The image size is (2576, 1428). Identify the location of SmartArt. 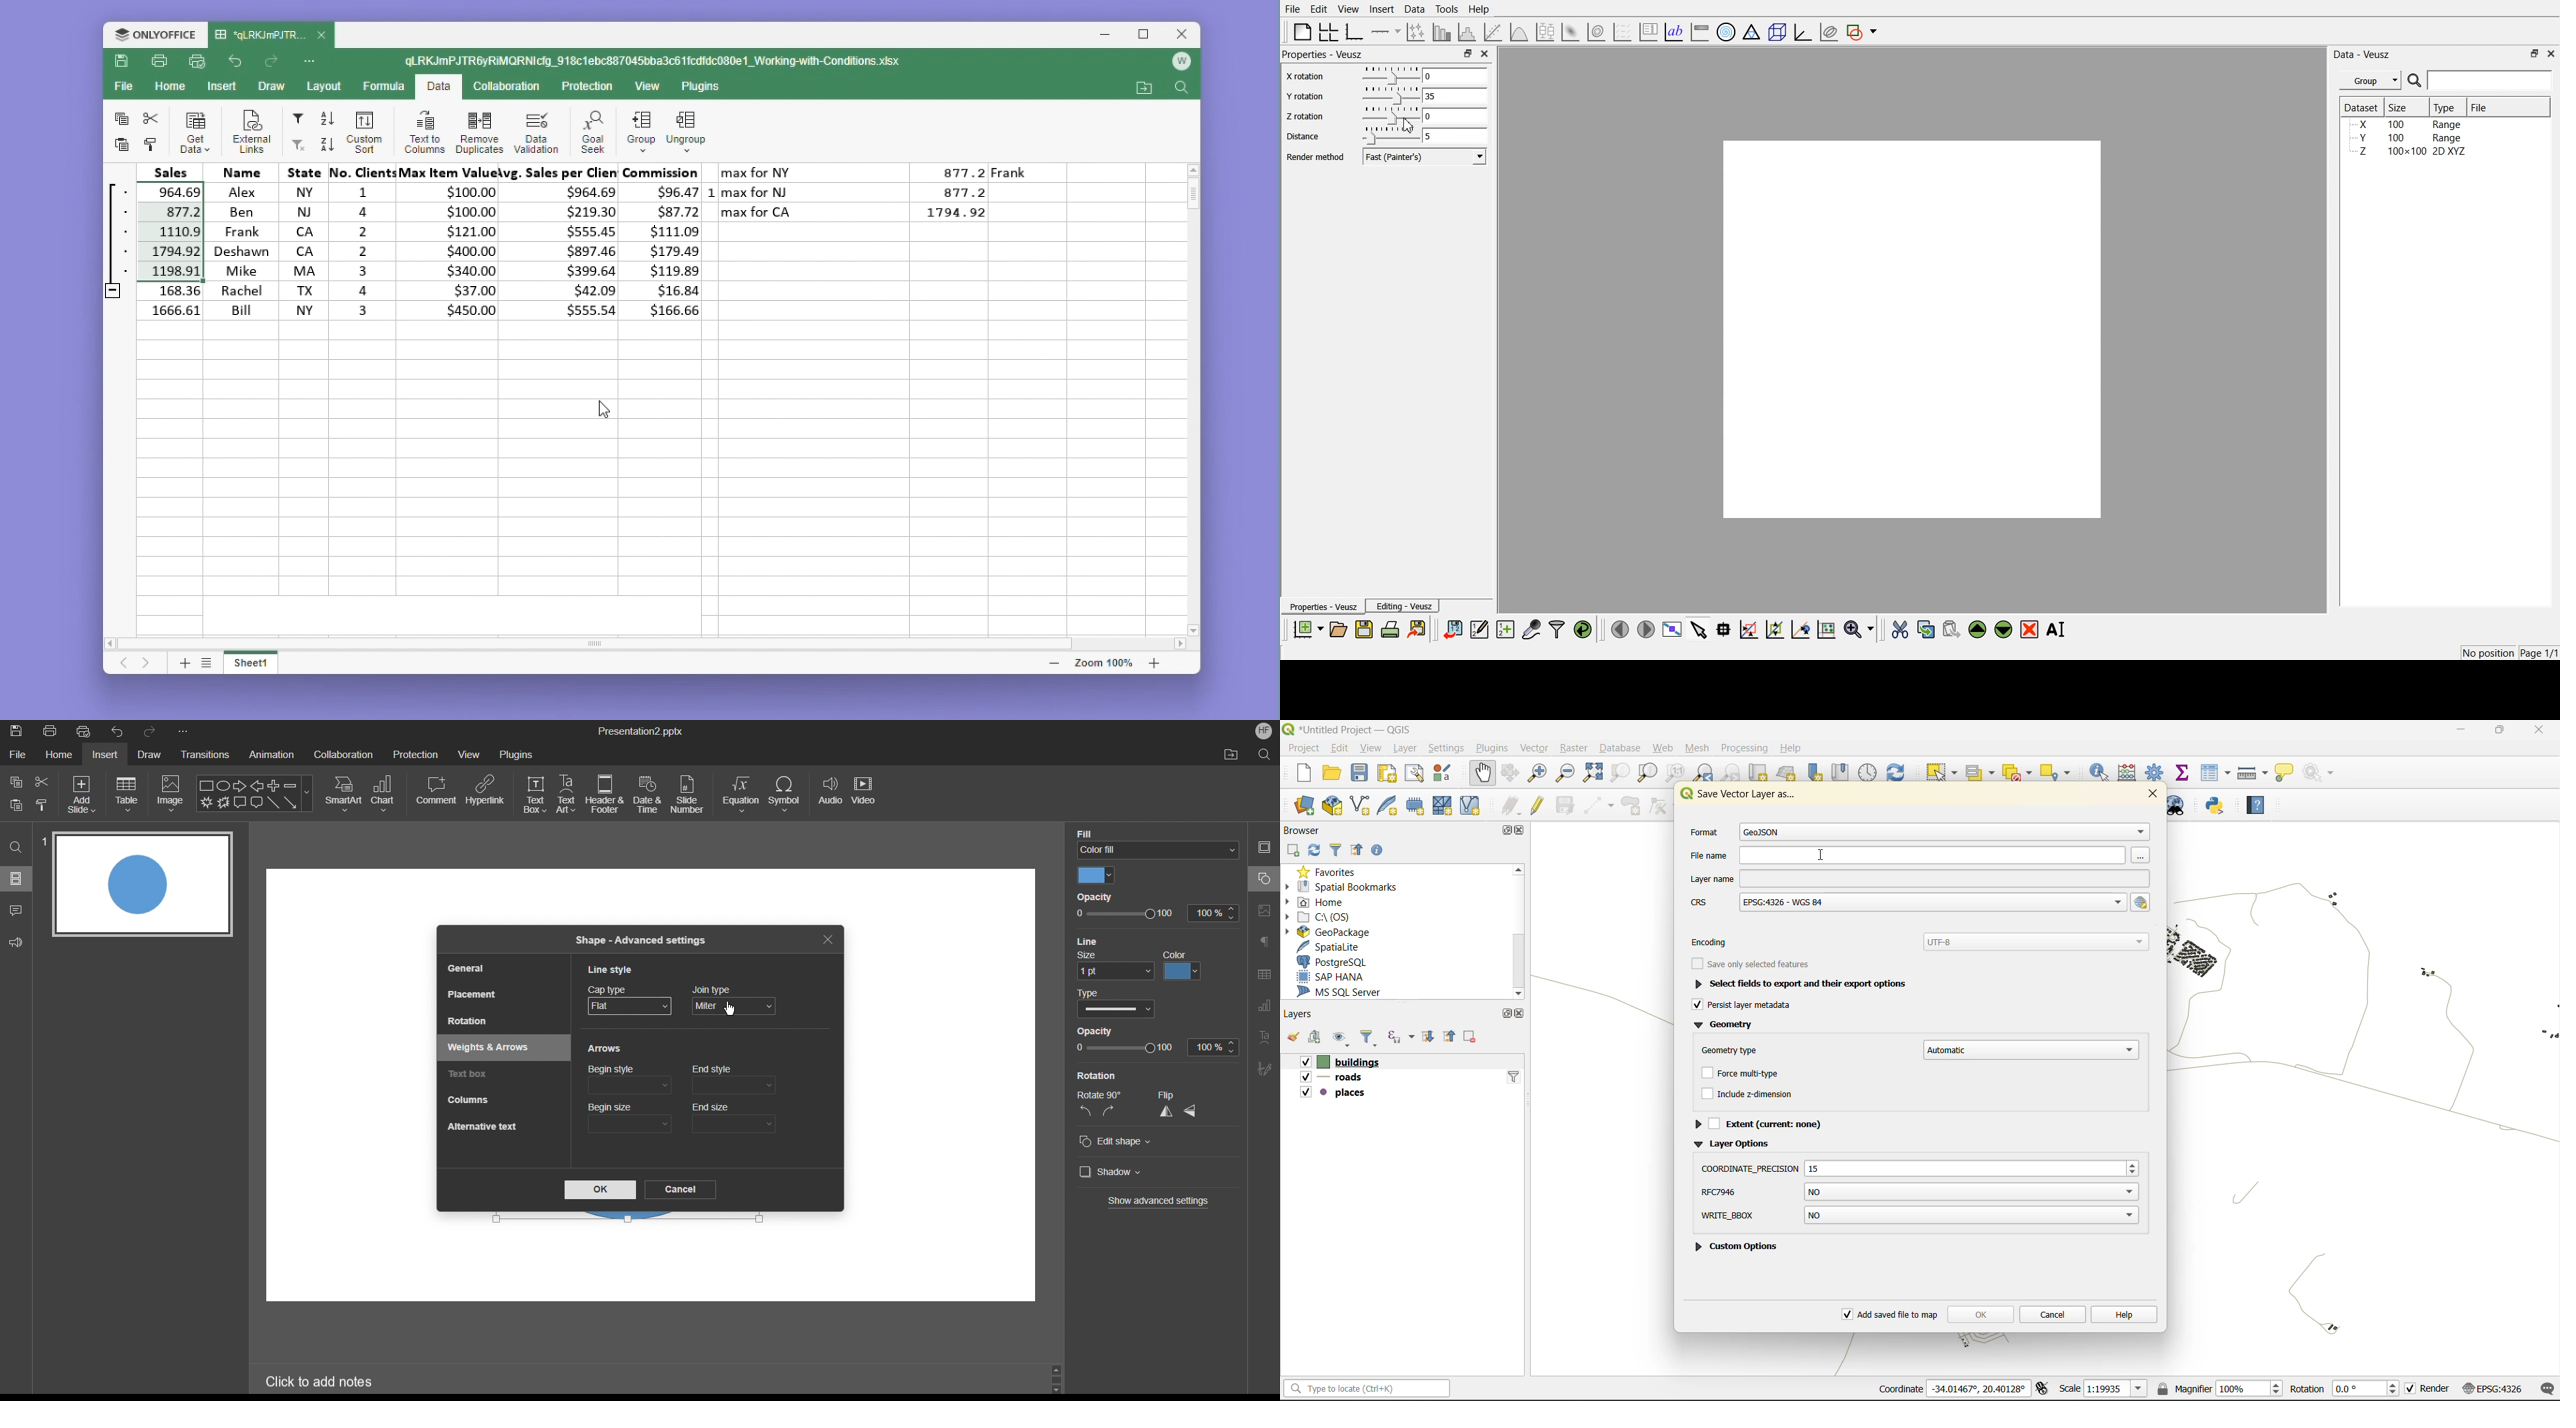
(344, 793).